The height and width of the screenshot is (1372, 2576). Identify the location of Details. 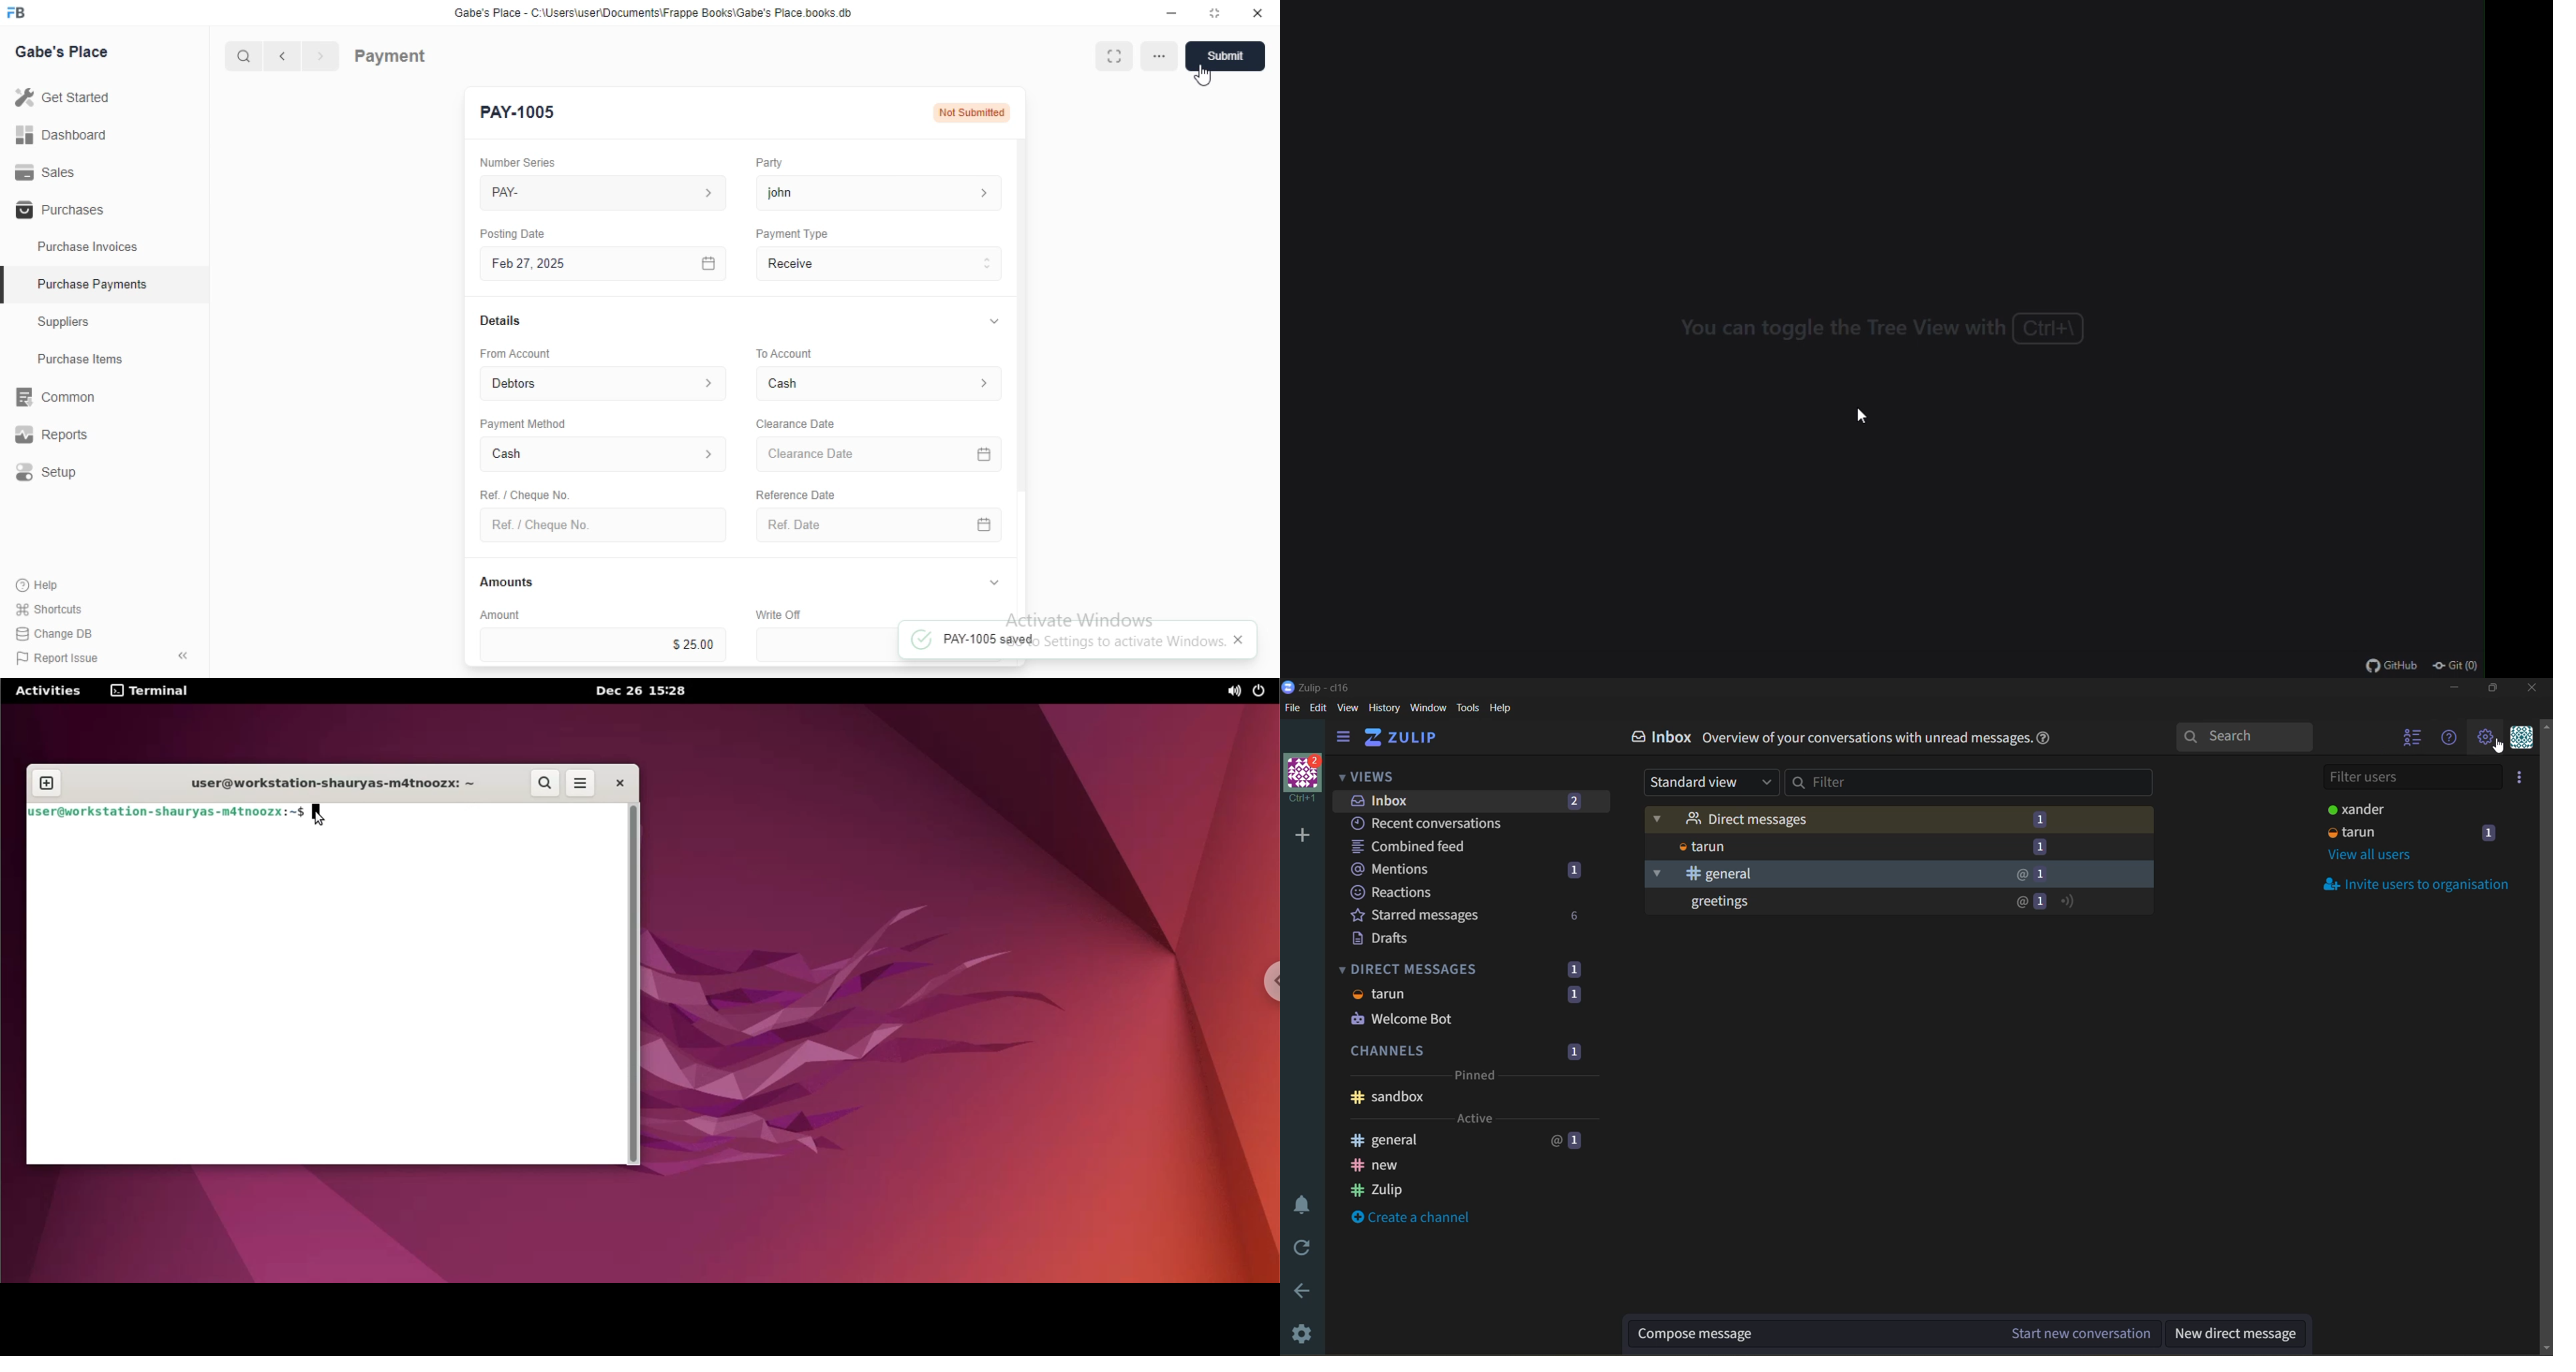
(498, 321).